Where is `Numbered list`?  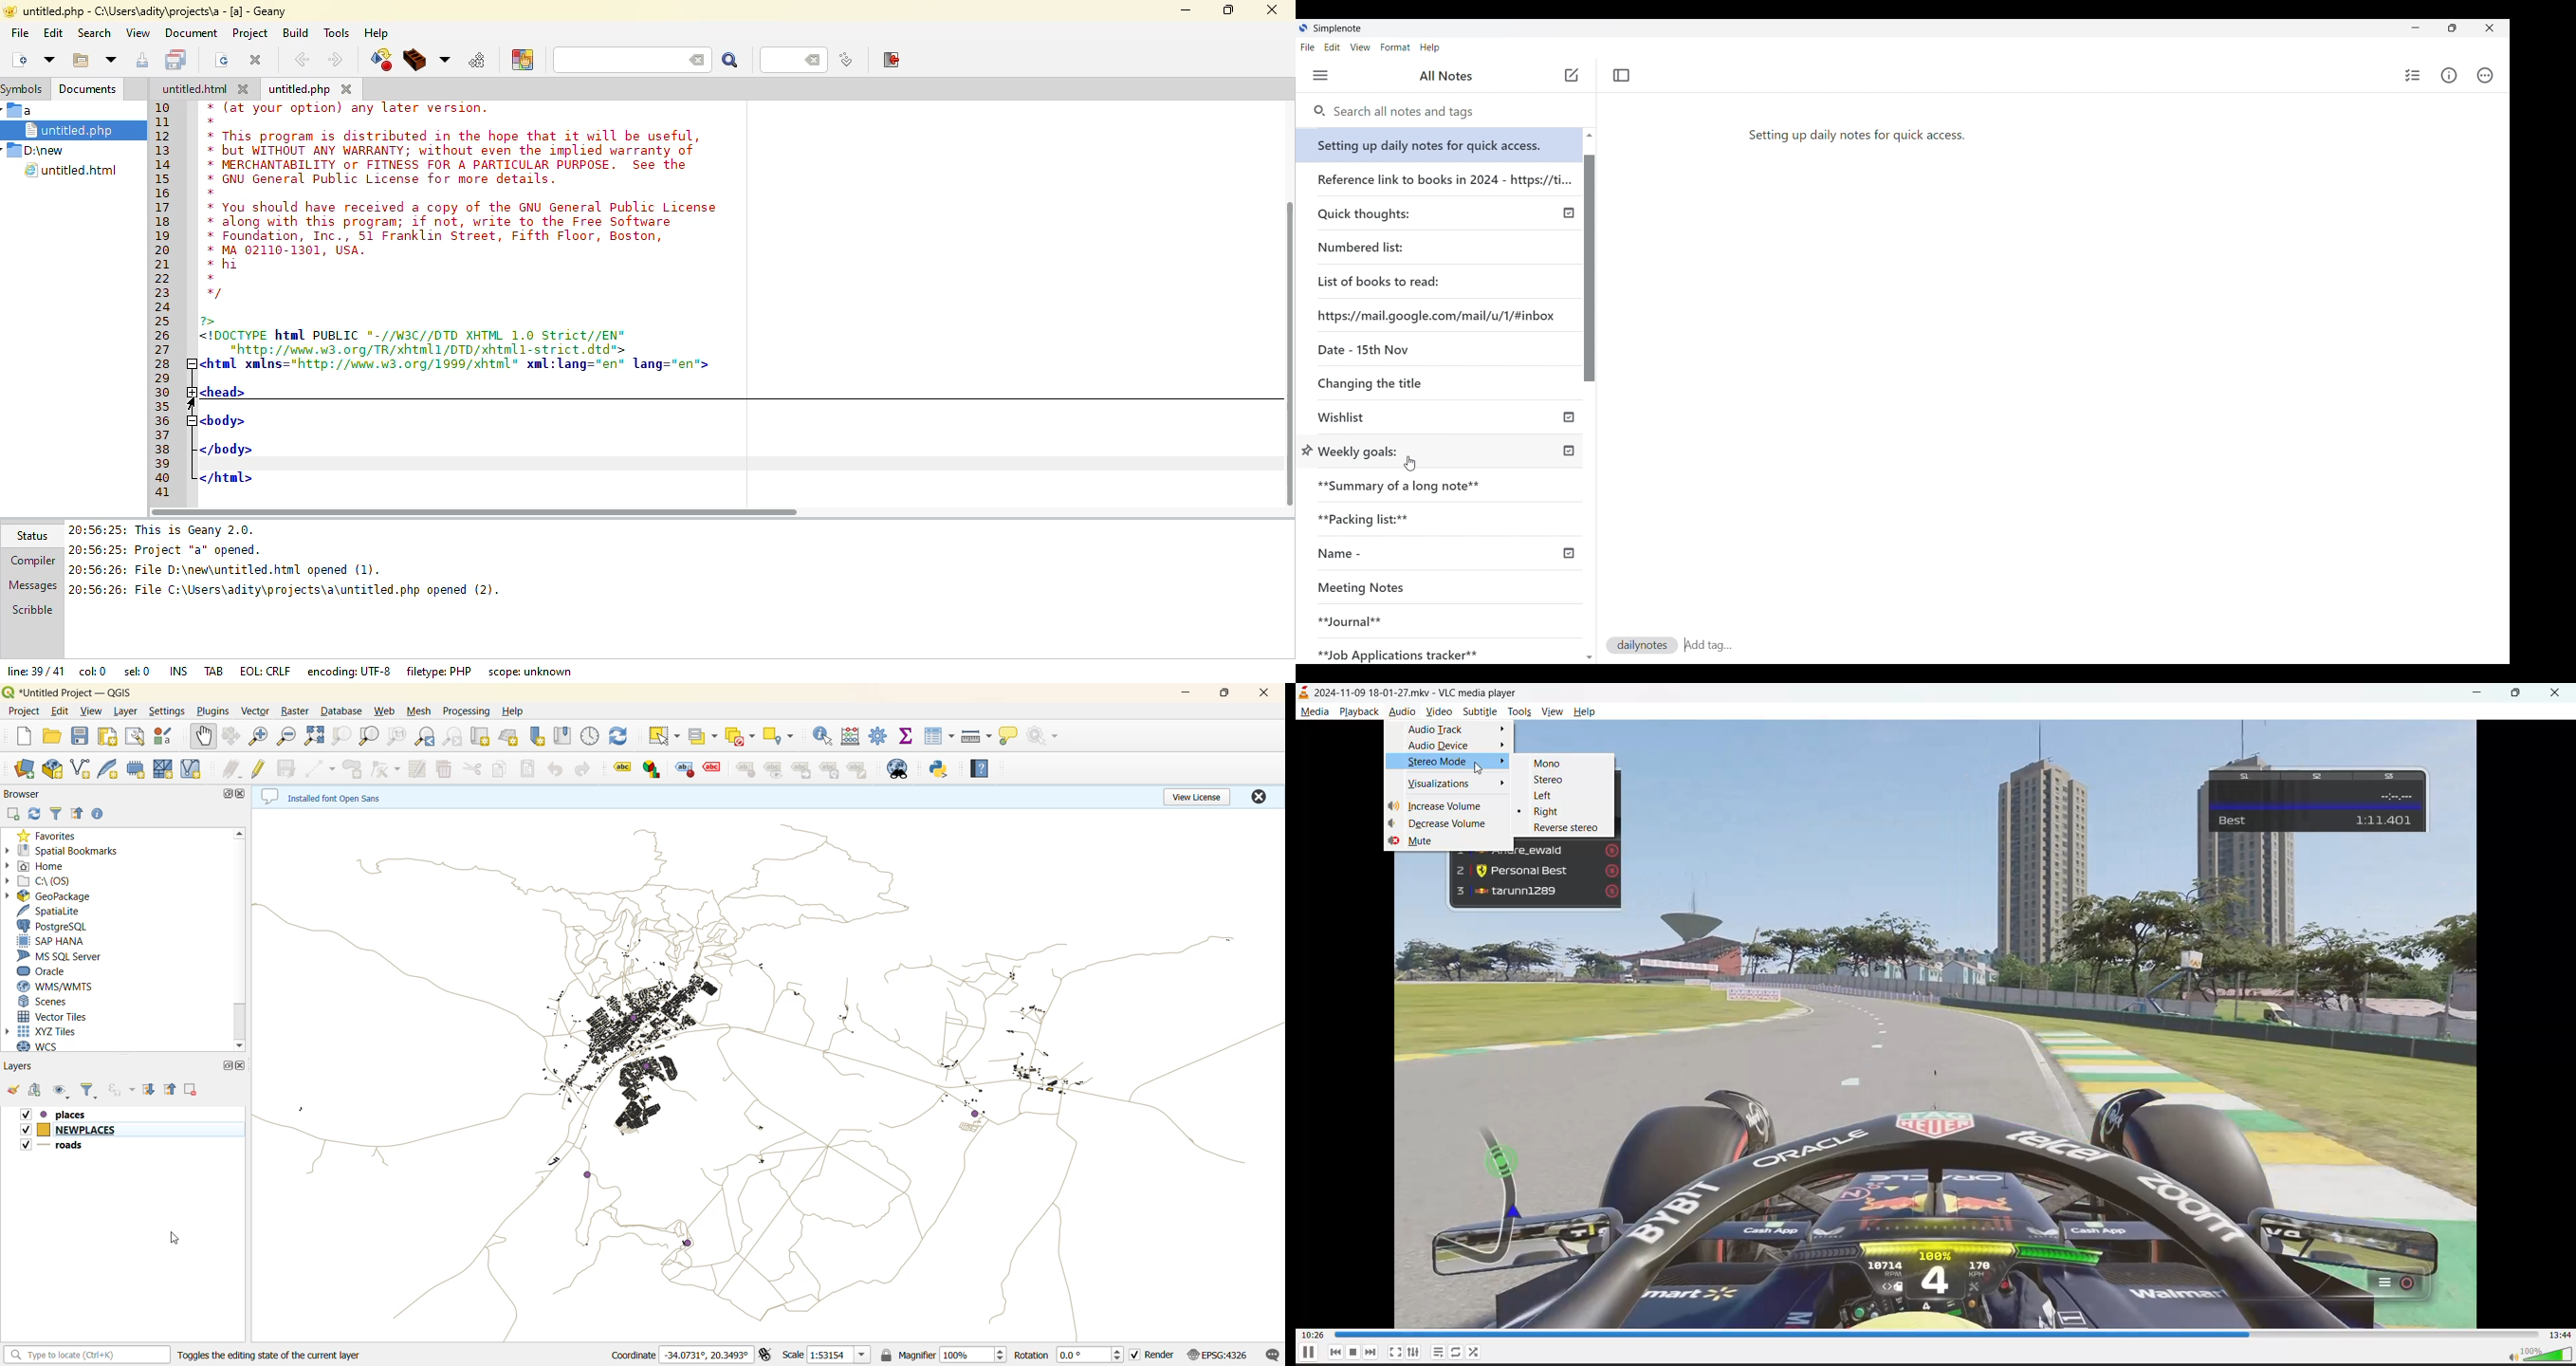 Numbered list is located at coordinates (1397, 245).